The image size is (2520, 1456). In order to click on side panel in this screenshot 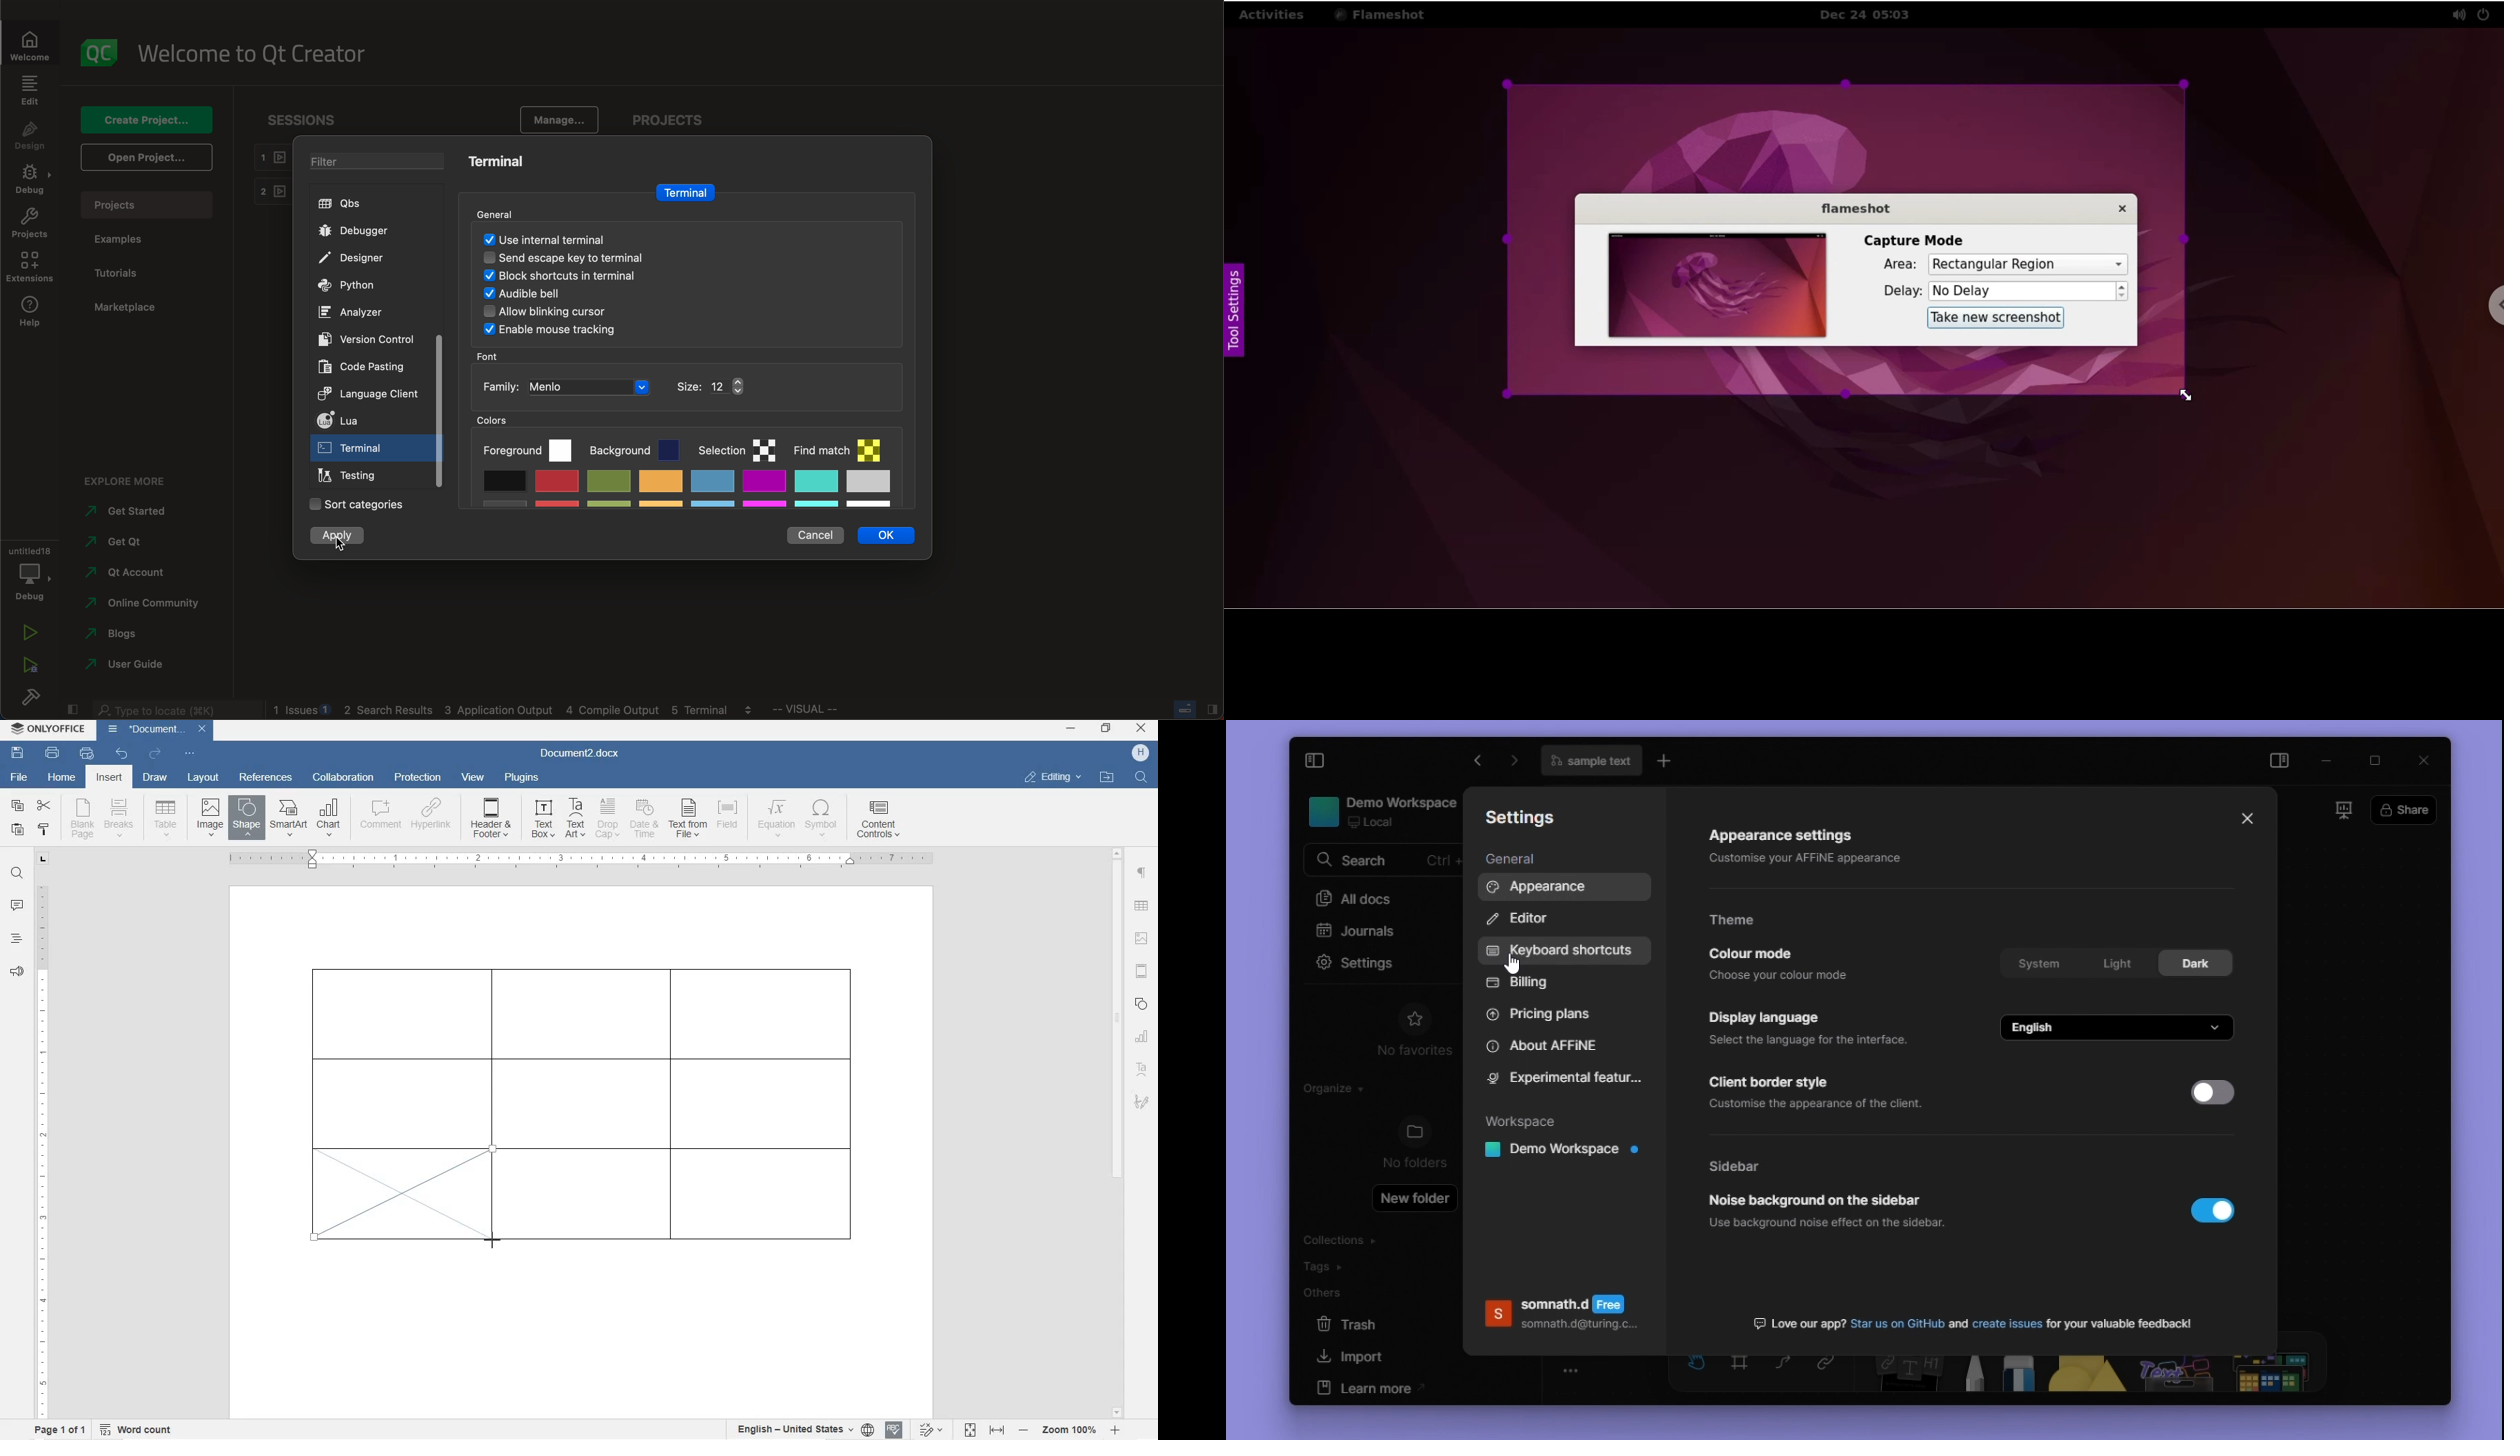, I will do `click(2282, 760)`.